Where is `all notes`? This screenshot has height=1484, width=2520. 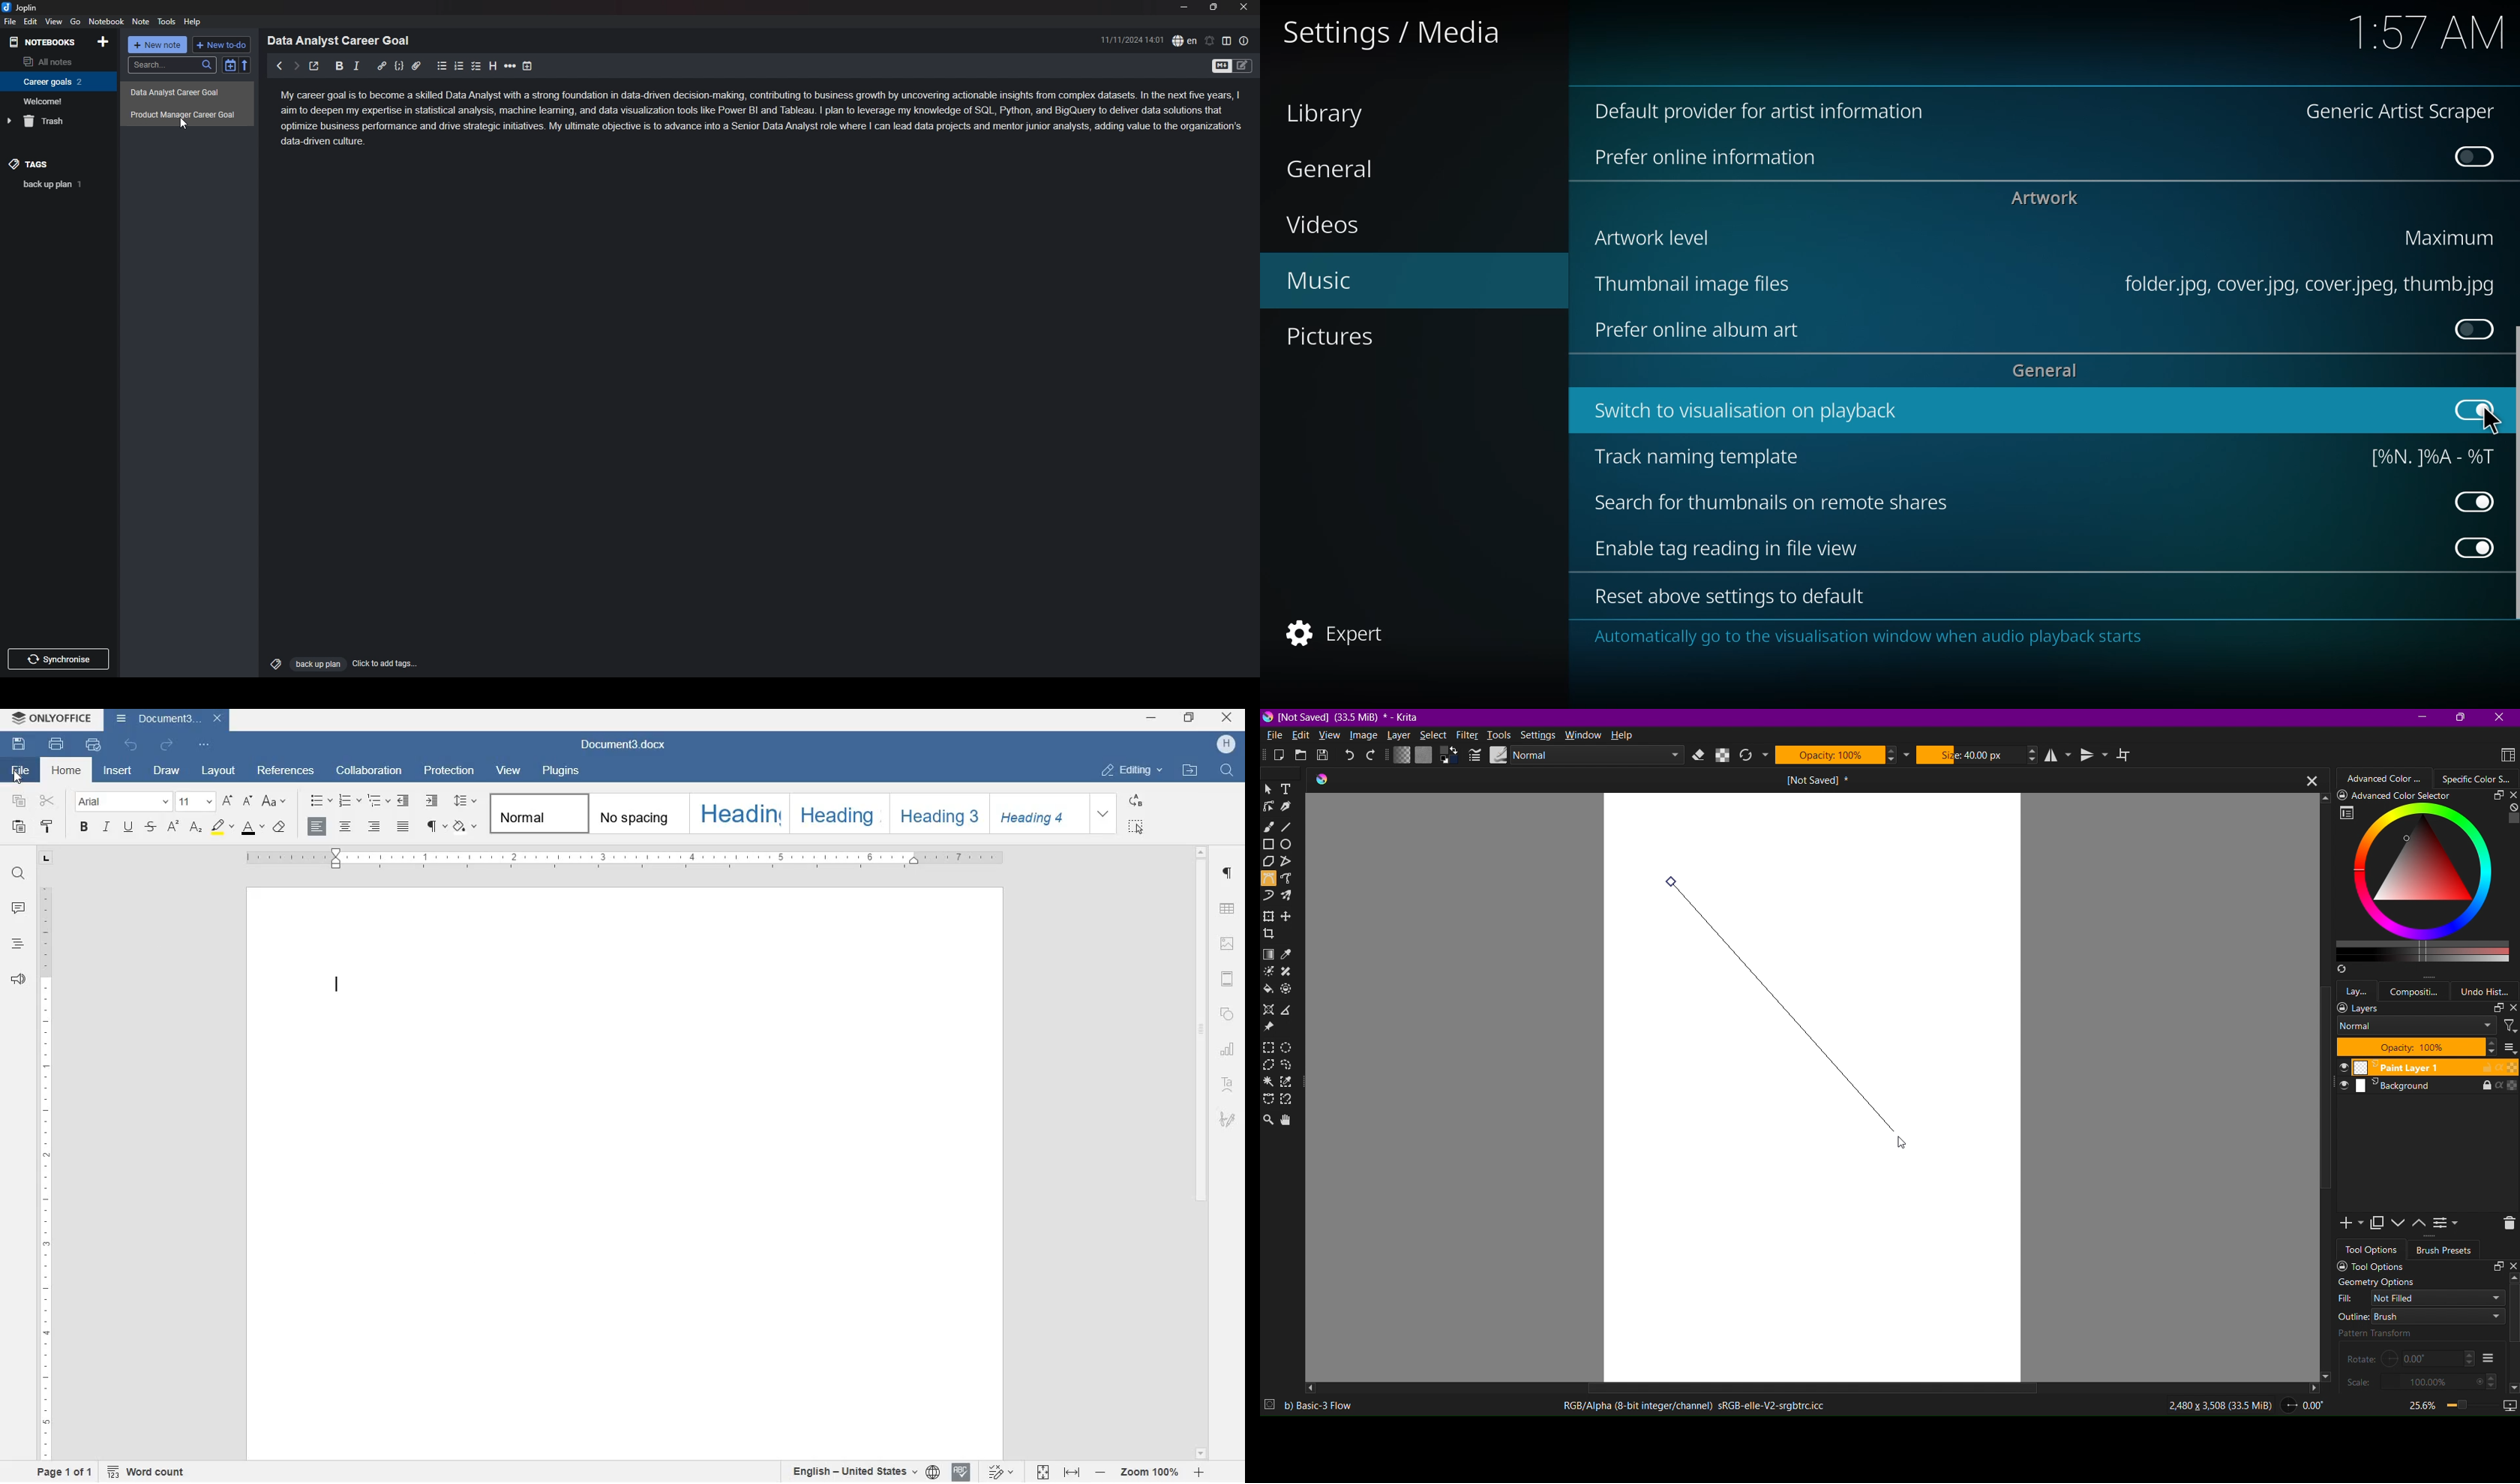
all notes is located at coordinates (56, 60).